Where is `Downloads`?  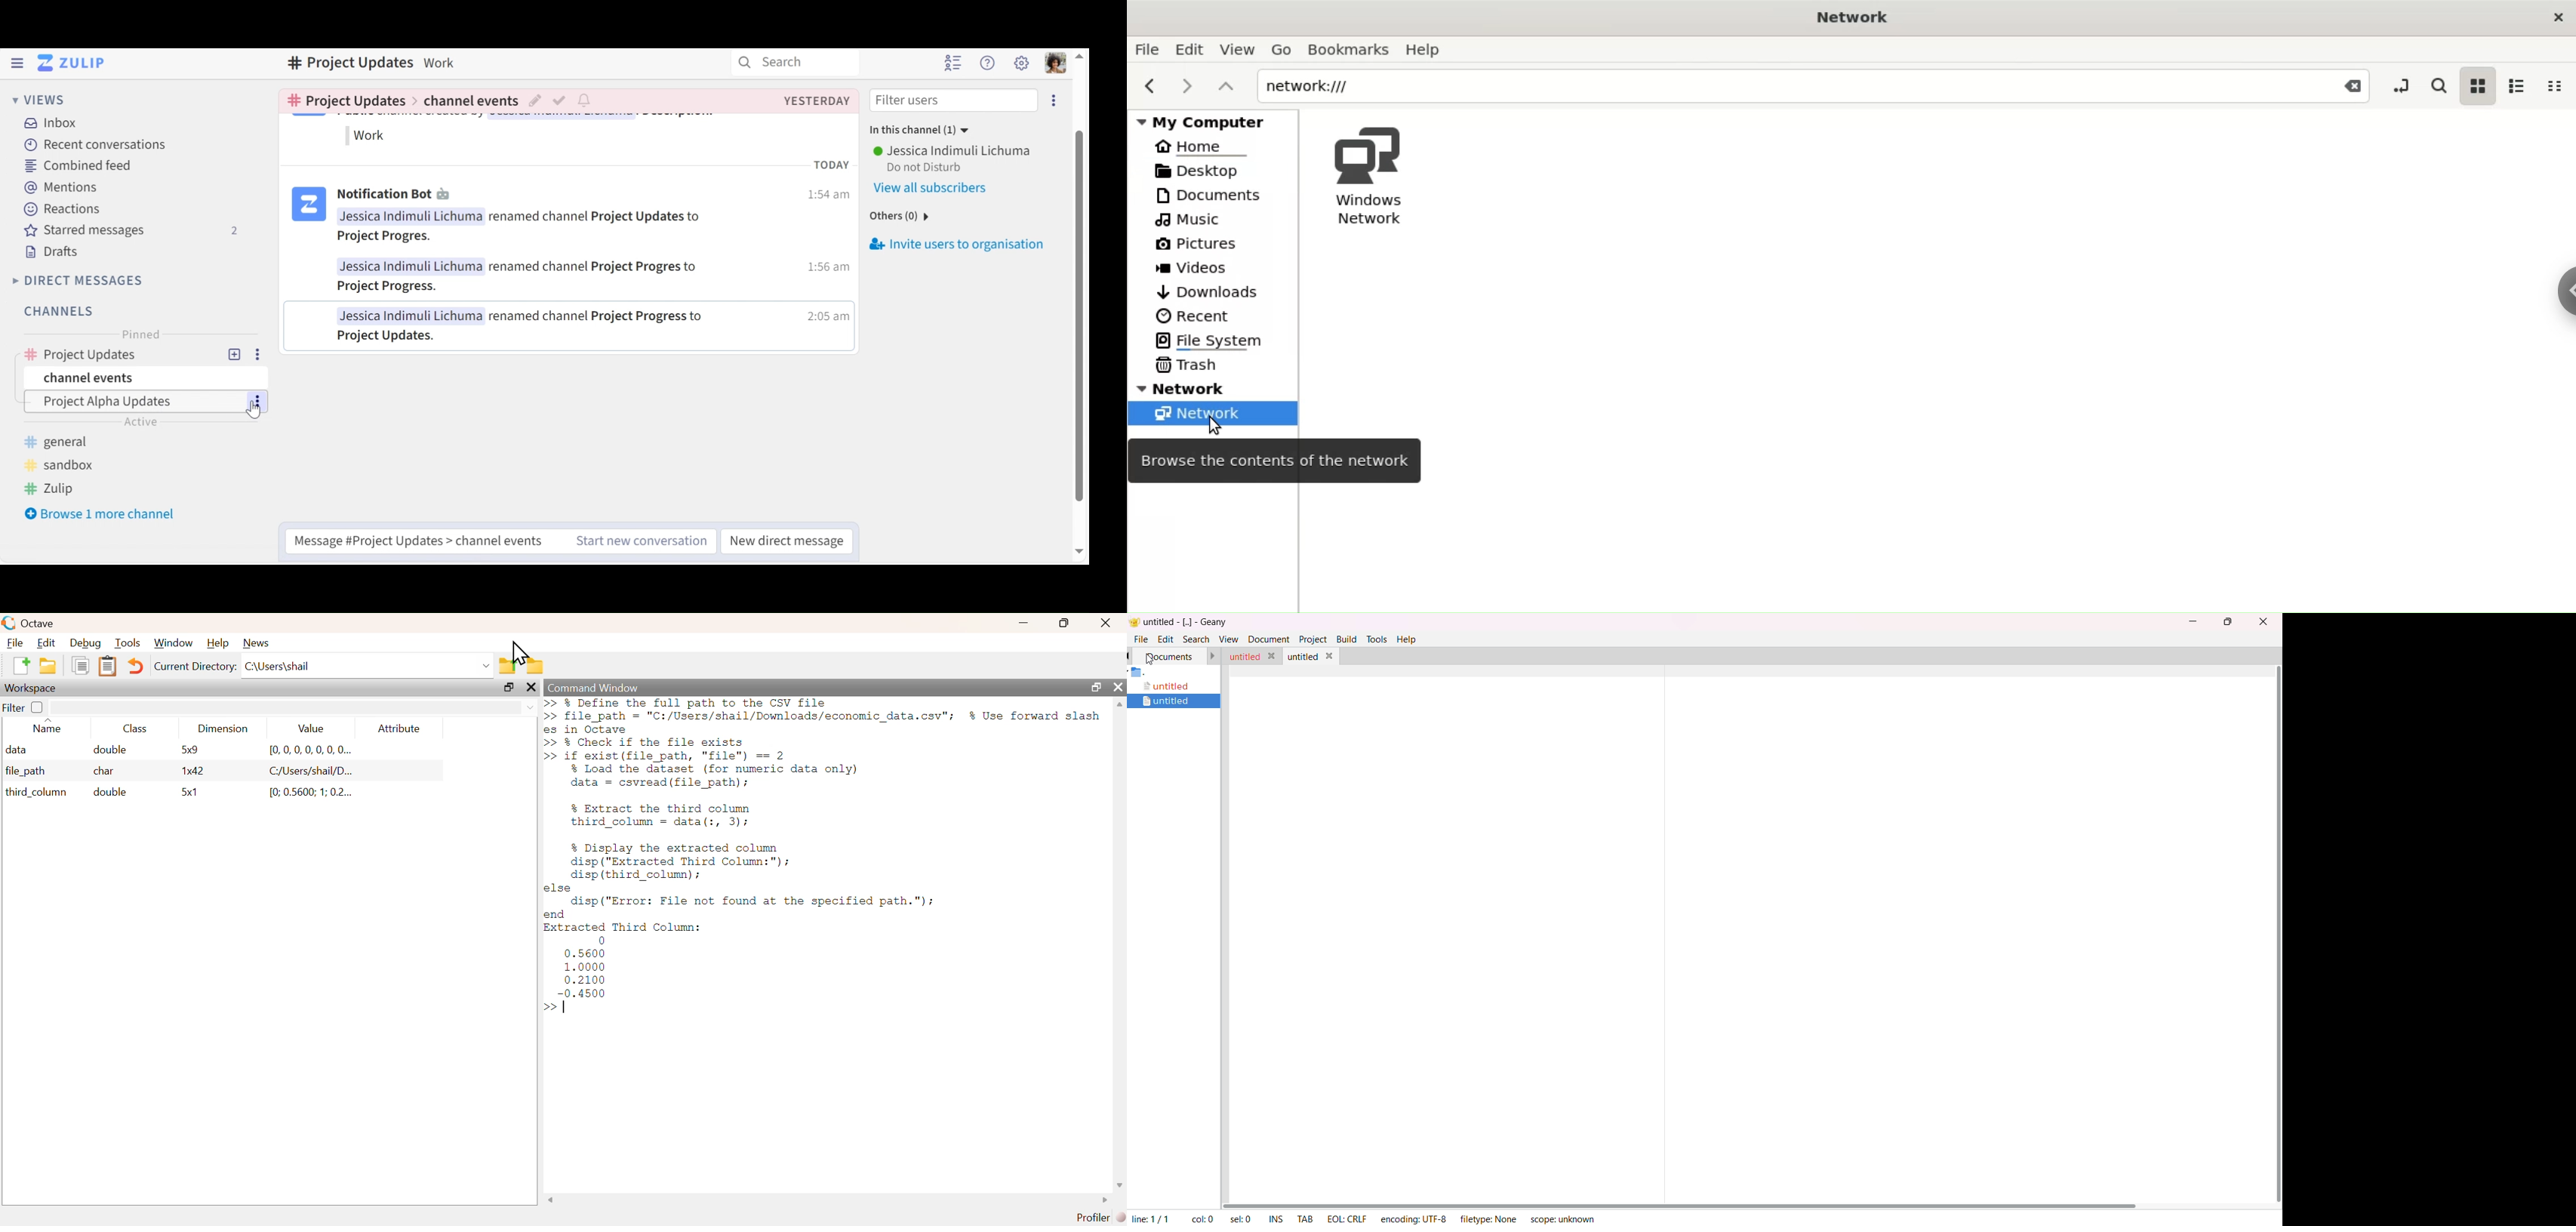
Downloads is located at coordinates (1208, 293).